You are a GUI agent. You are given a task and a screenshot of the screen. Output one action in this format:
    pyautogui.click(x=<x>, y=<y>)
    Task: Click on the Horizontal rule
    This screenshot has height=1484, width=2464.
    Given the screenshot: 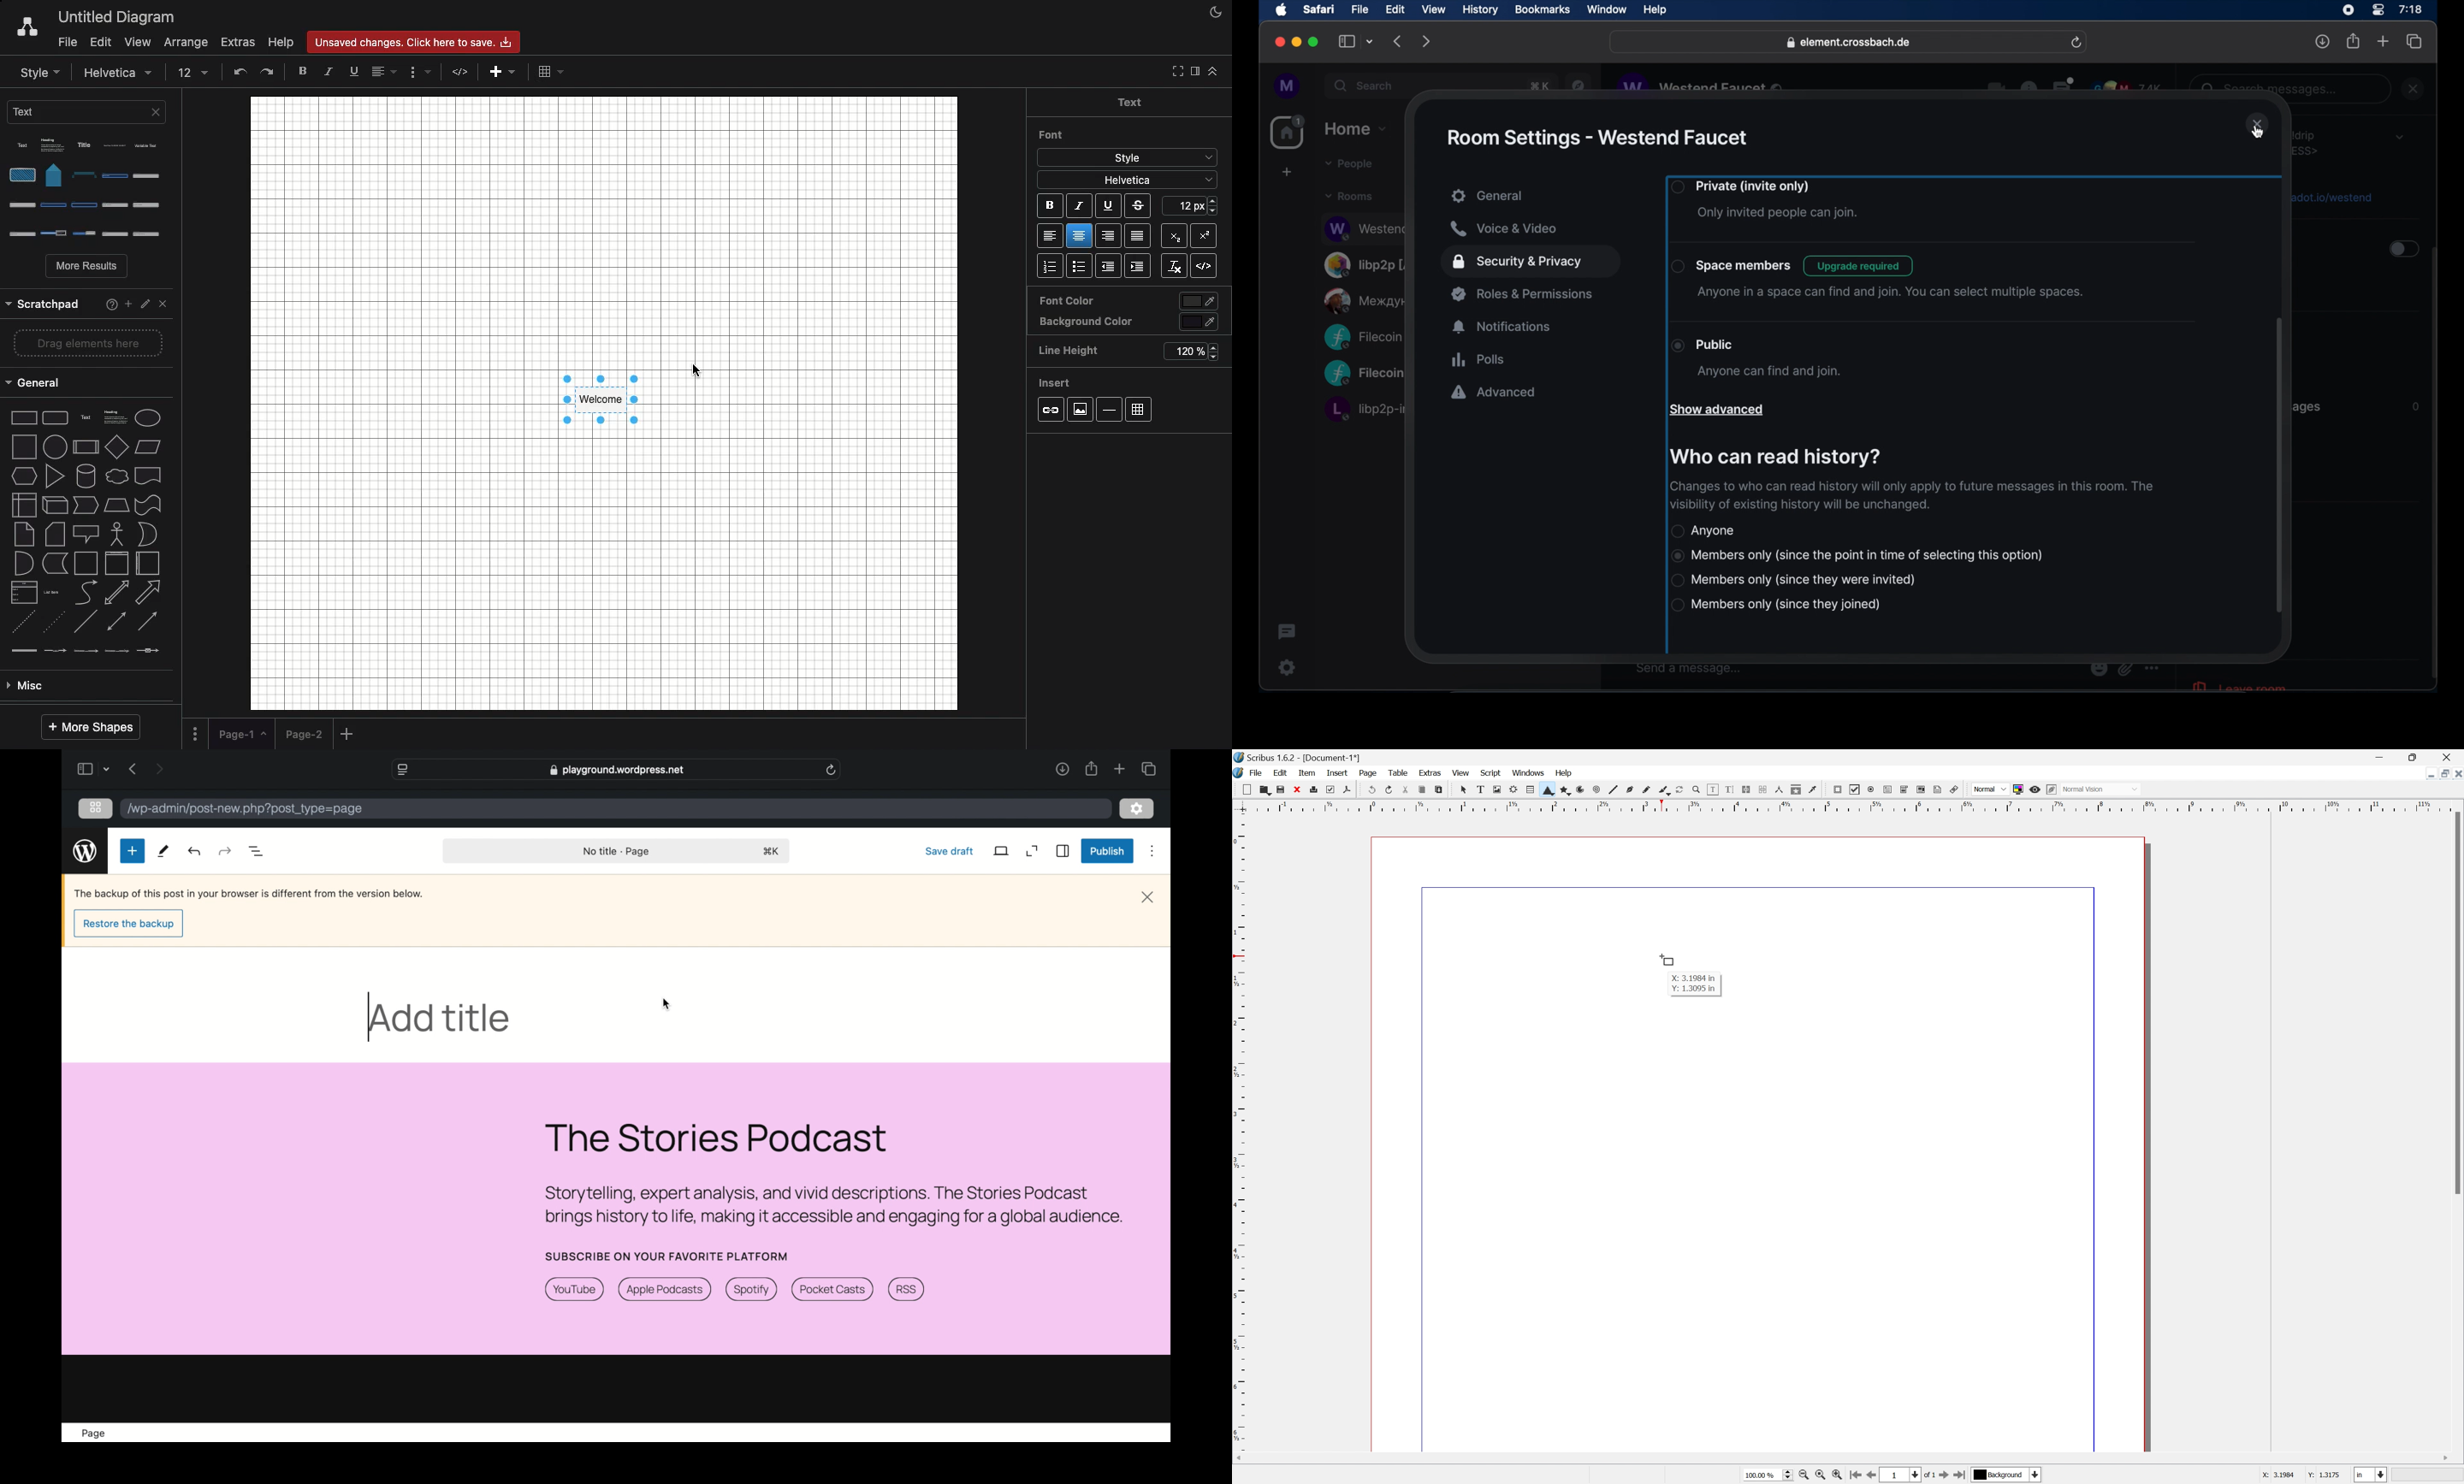 What is the action you would take?
    pyautogui.click(x=1110, y=409)
    